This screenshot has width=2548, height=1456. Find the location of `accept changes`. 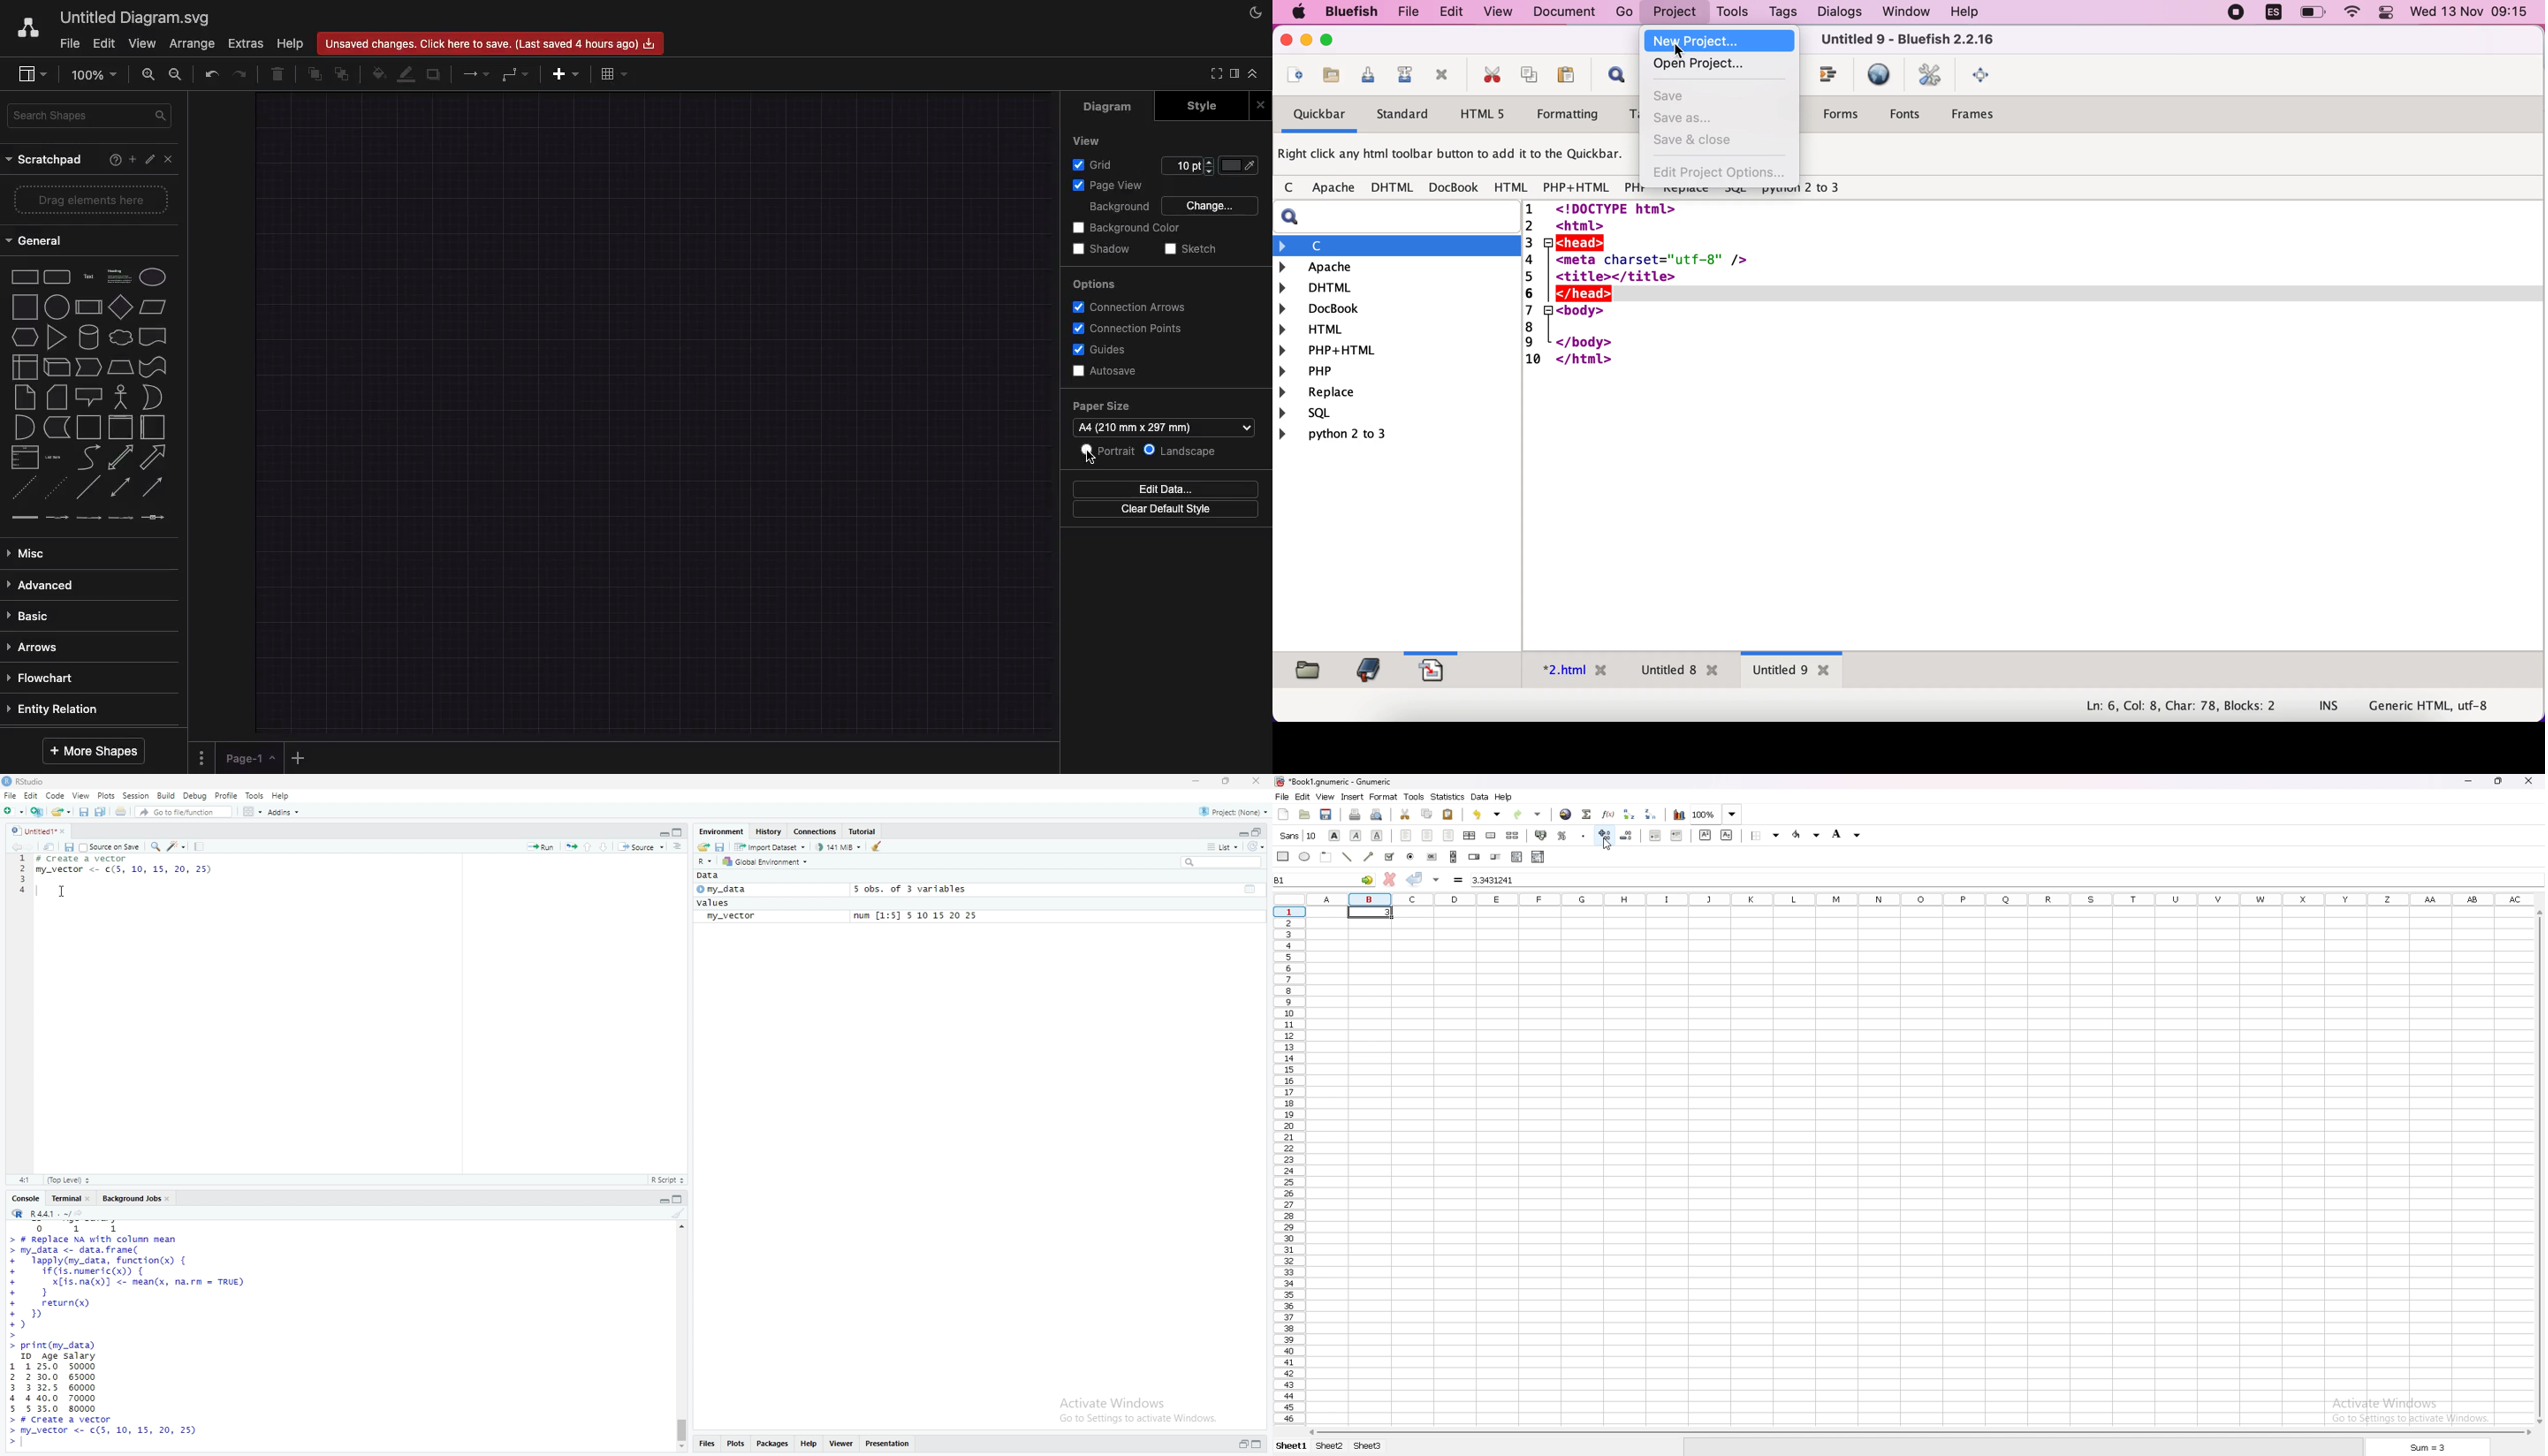

accept changes is located at coordinates (1415, 880).